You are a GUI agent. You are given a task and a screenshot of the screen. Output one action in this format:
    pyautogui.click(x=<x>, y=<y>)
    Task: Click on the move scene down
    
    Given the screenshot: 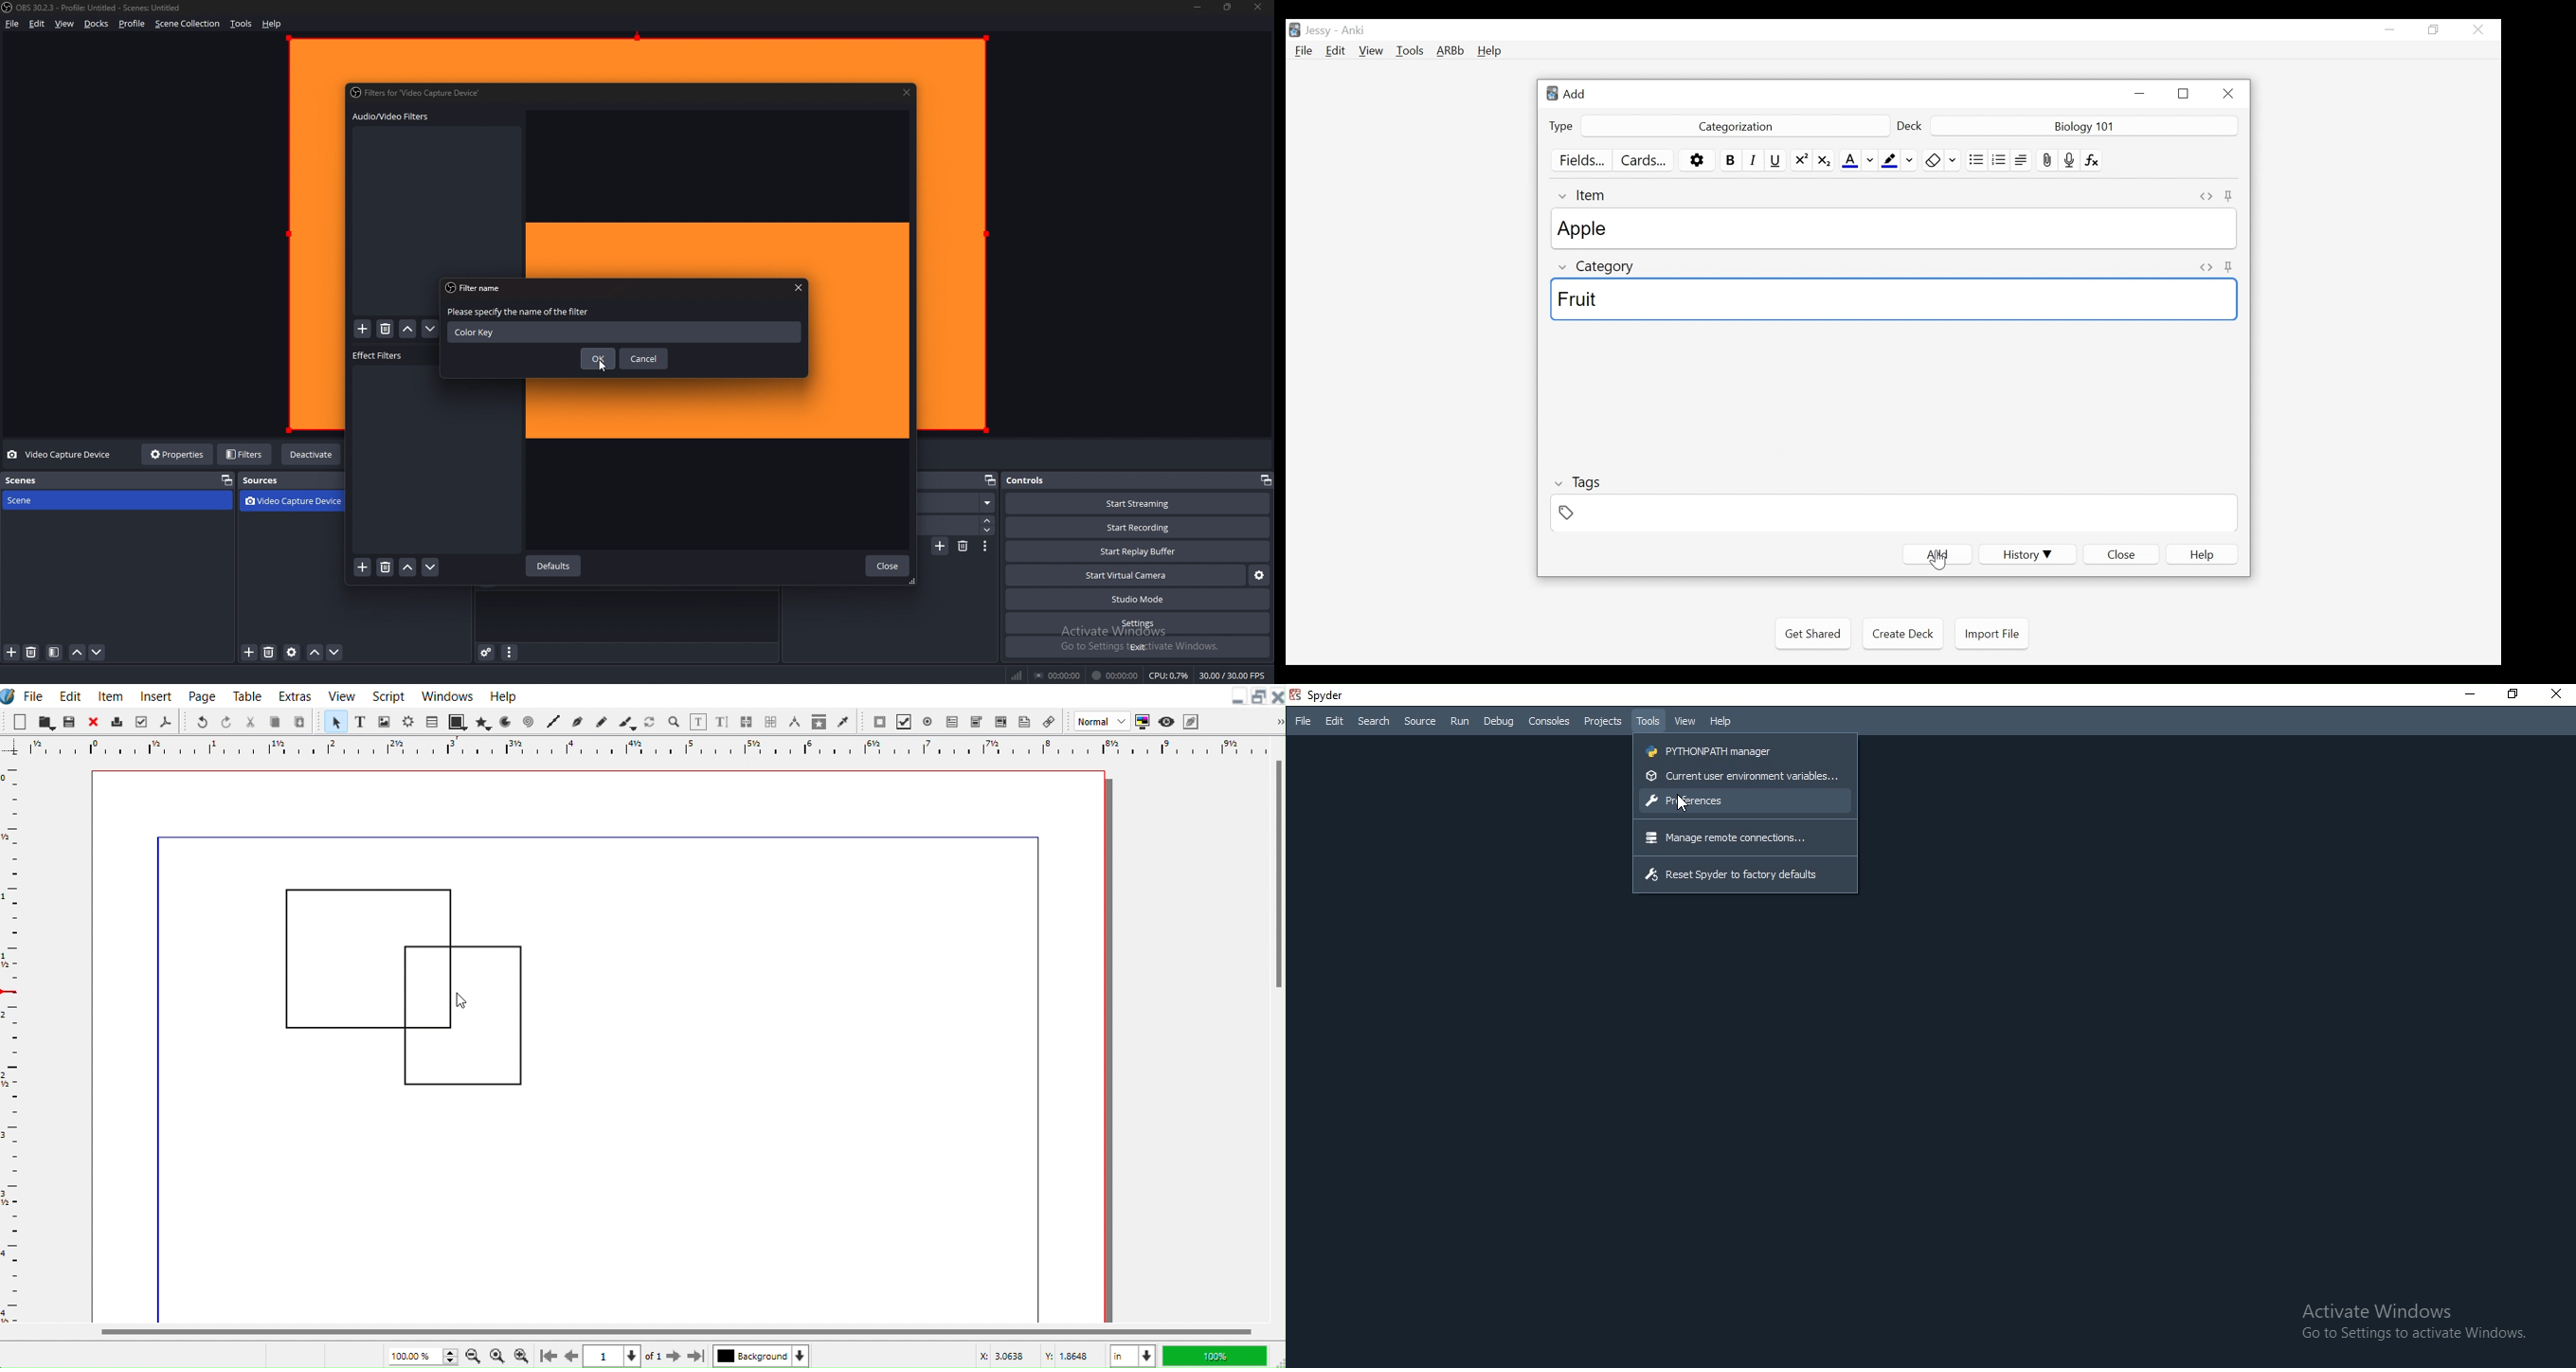 What is the action you would take?
    pyautogui.click(x=96, y=653)
    